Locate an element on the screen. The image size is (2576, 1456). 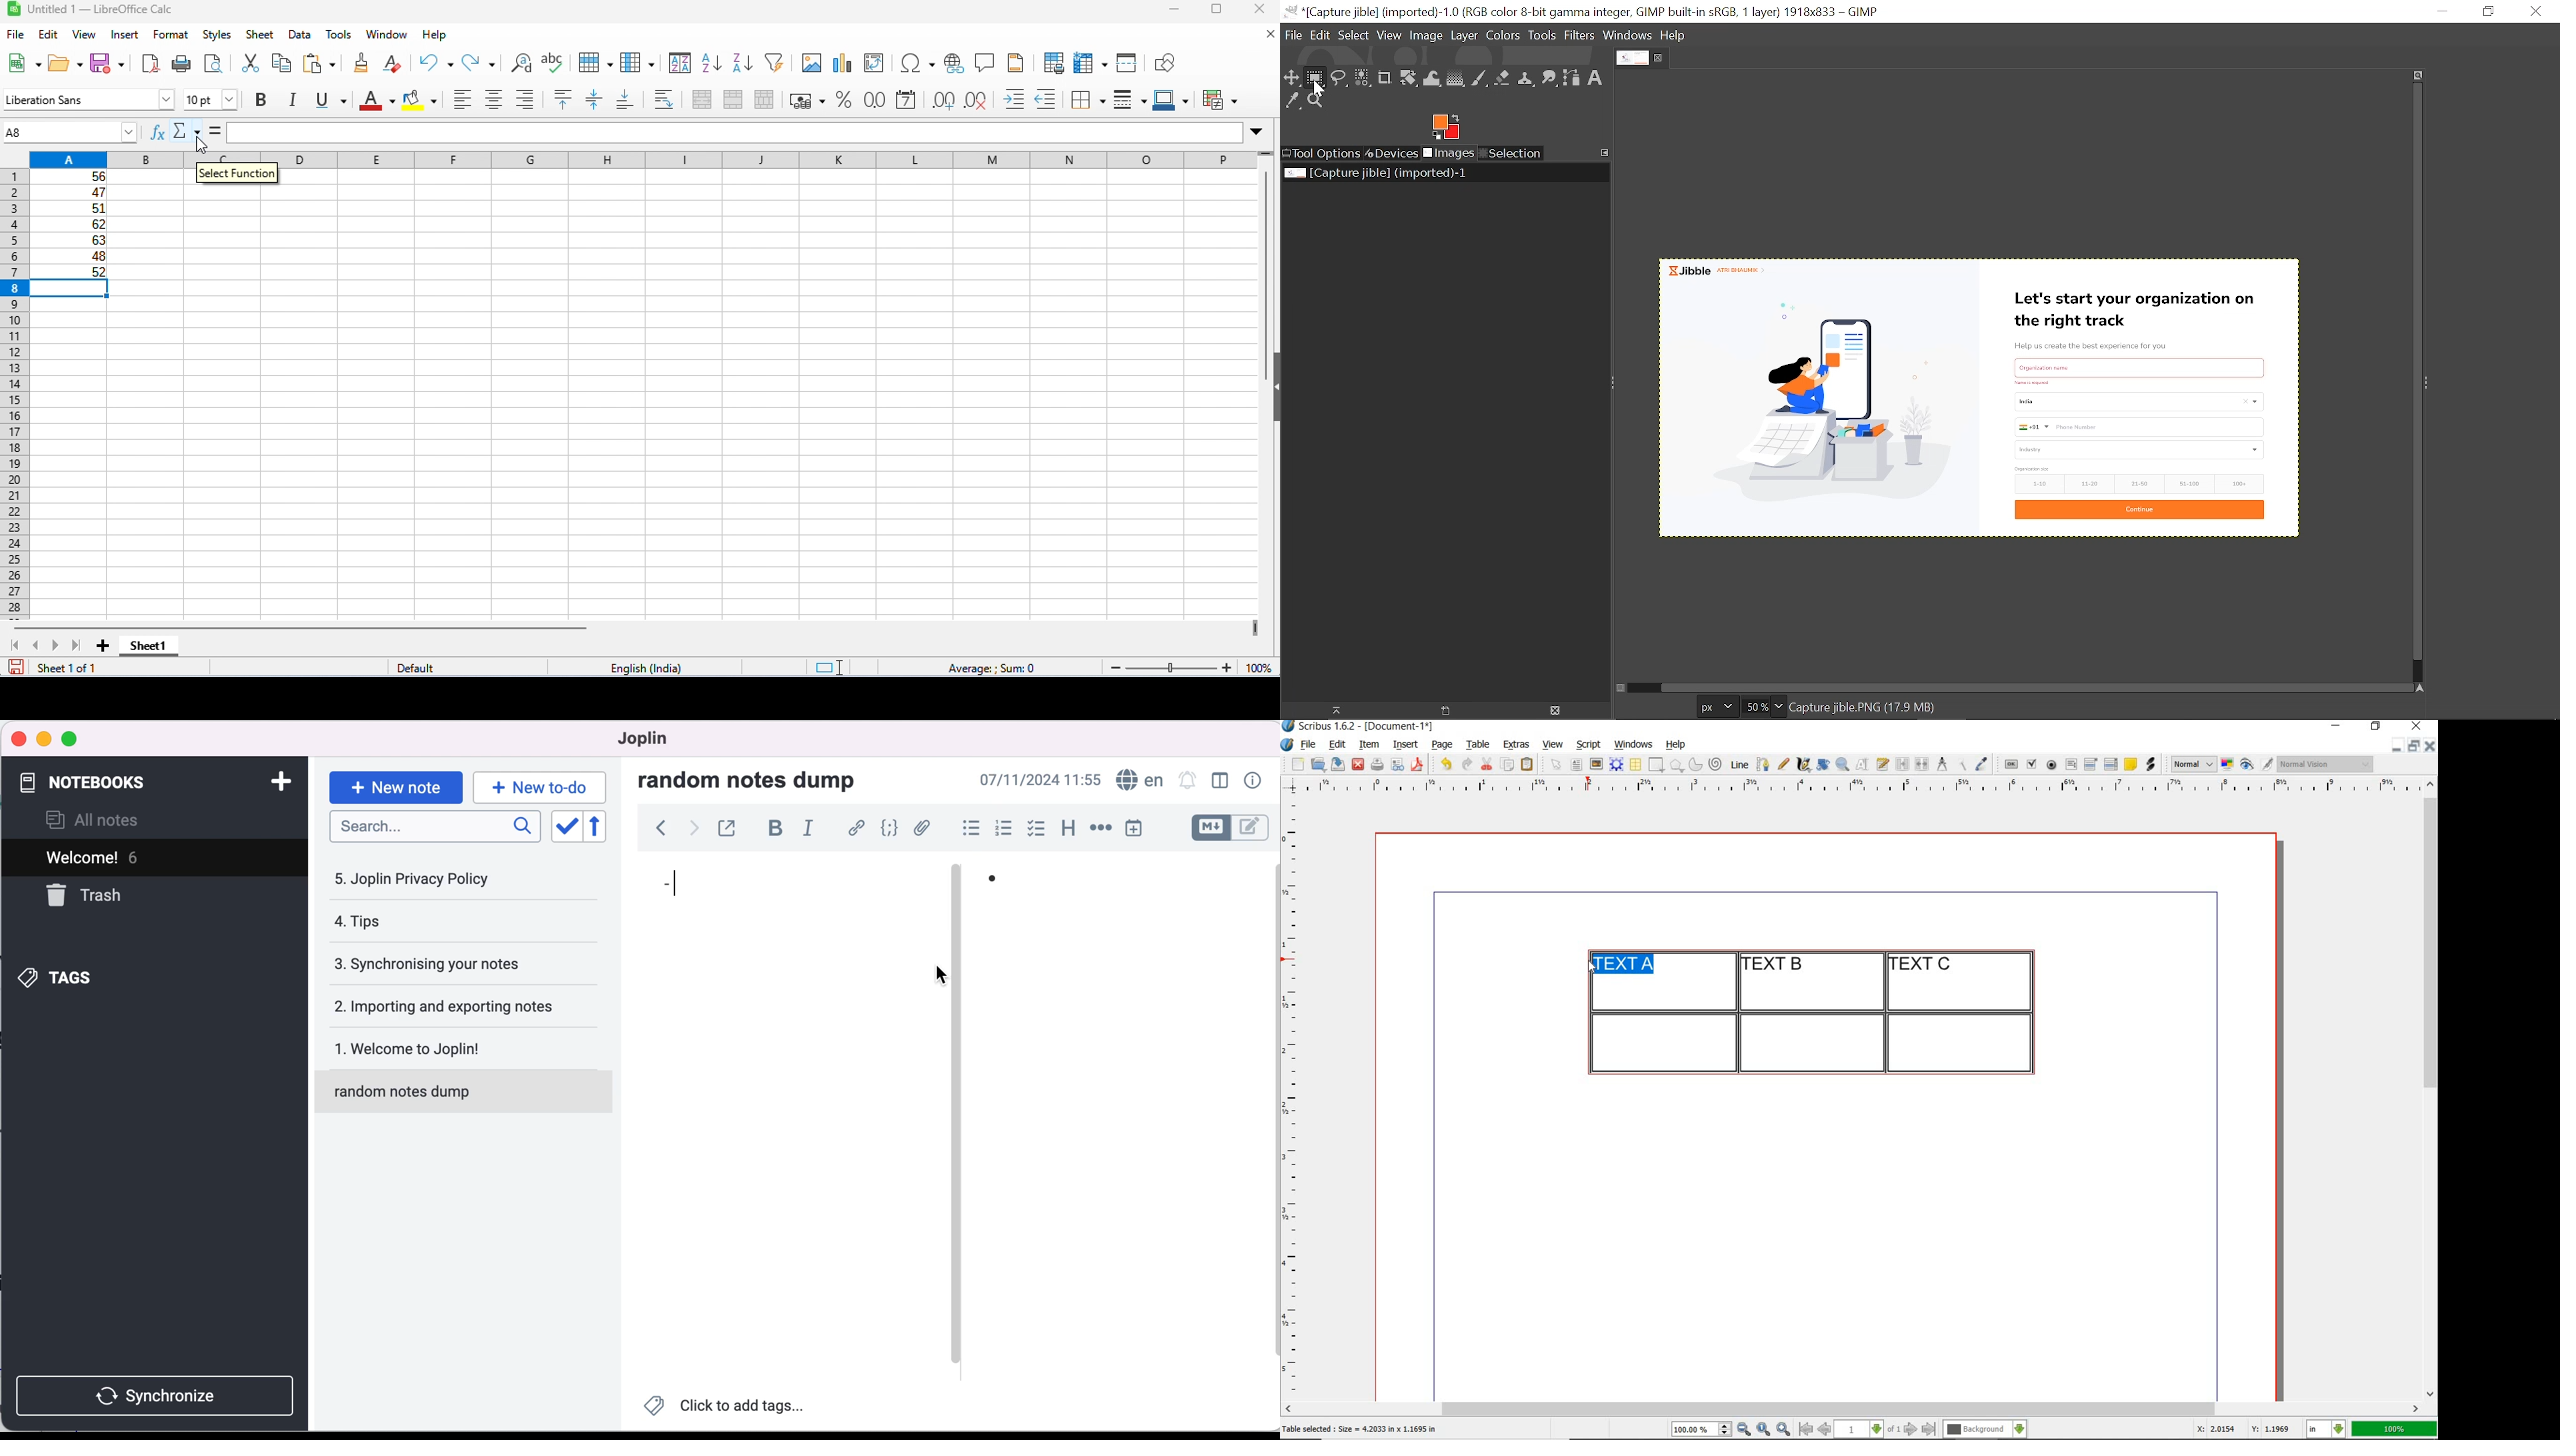
window is located at coordinates (389, 35).